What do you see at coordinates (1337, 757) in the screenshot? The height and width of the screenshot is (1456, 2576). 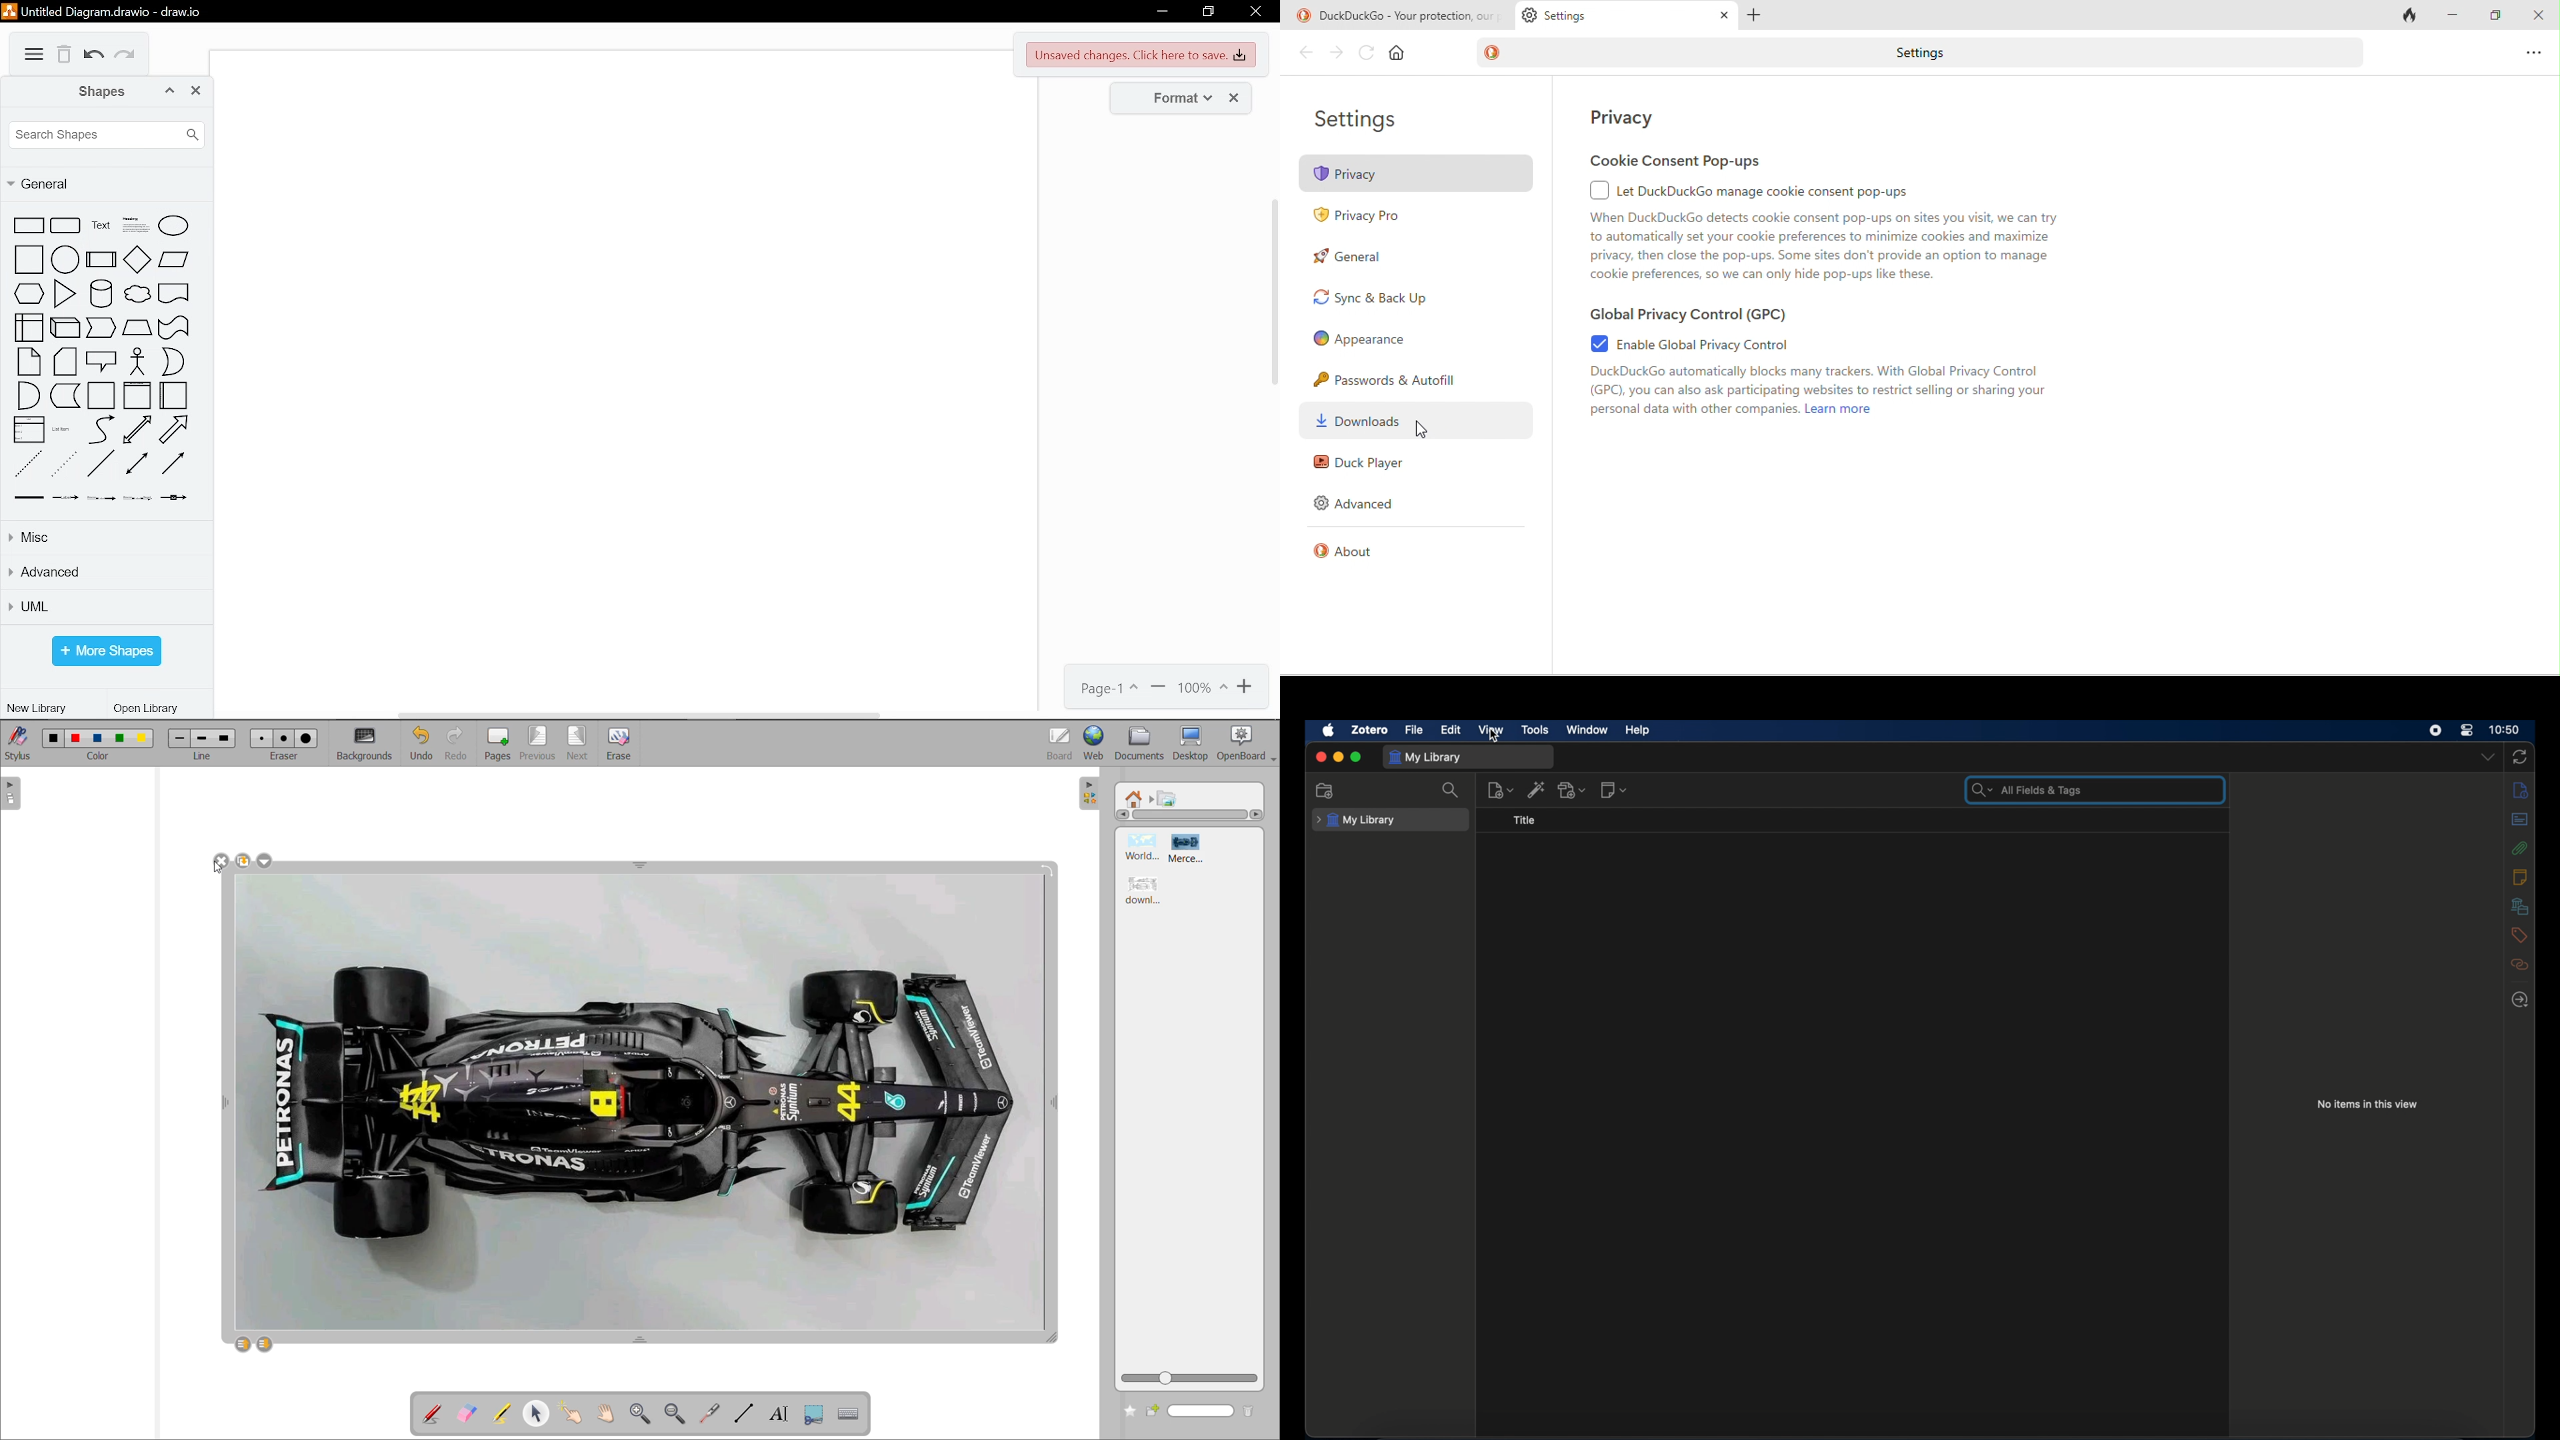 I see `minimize` at bounding box center [1337, 757].